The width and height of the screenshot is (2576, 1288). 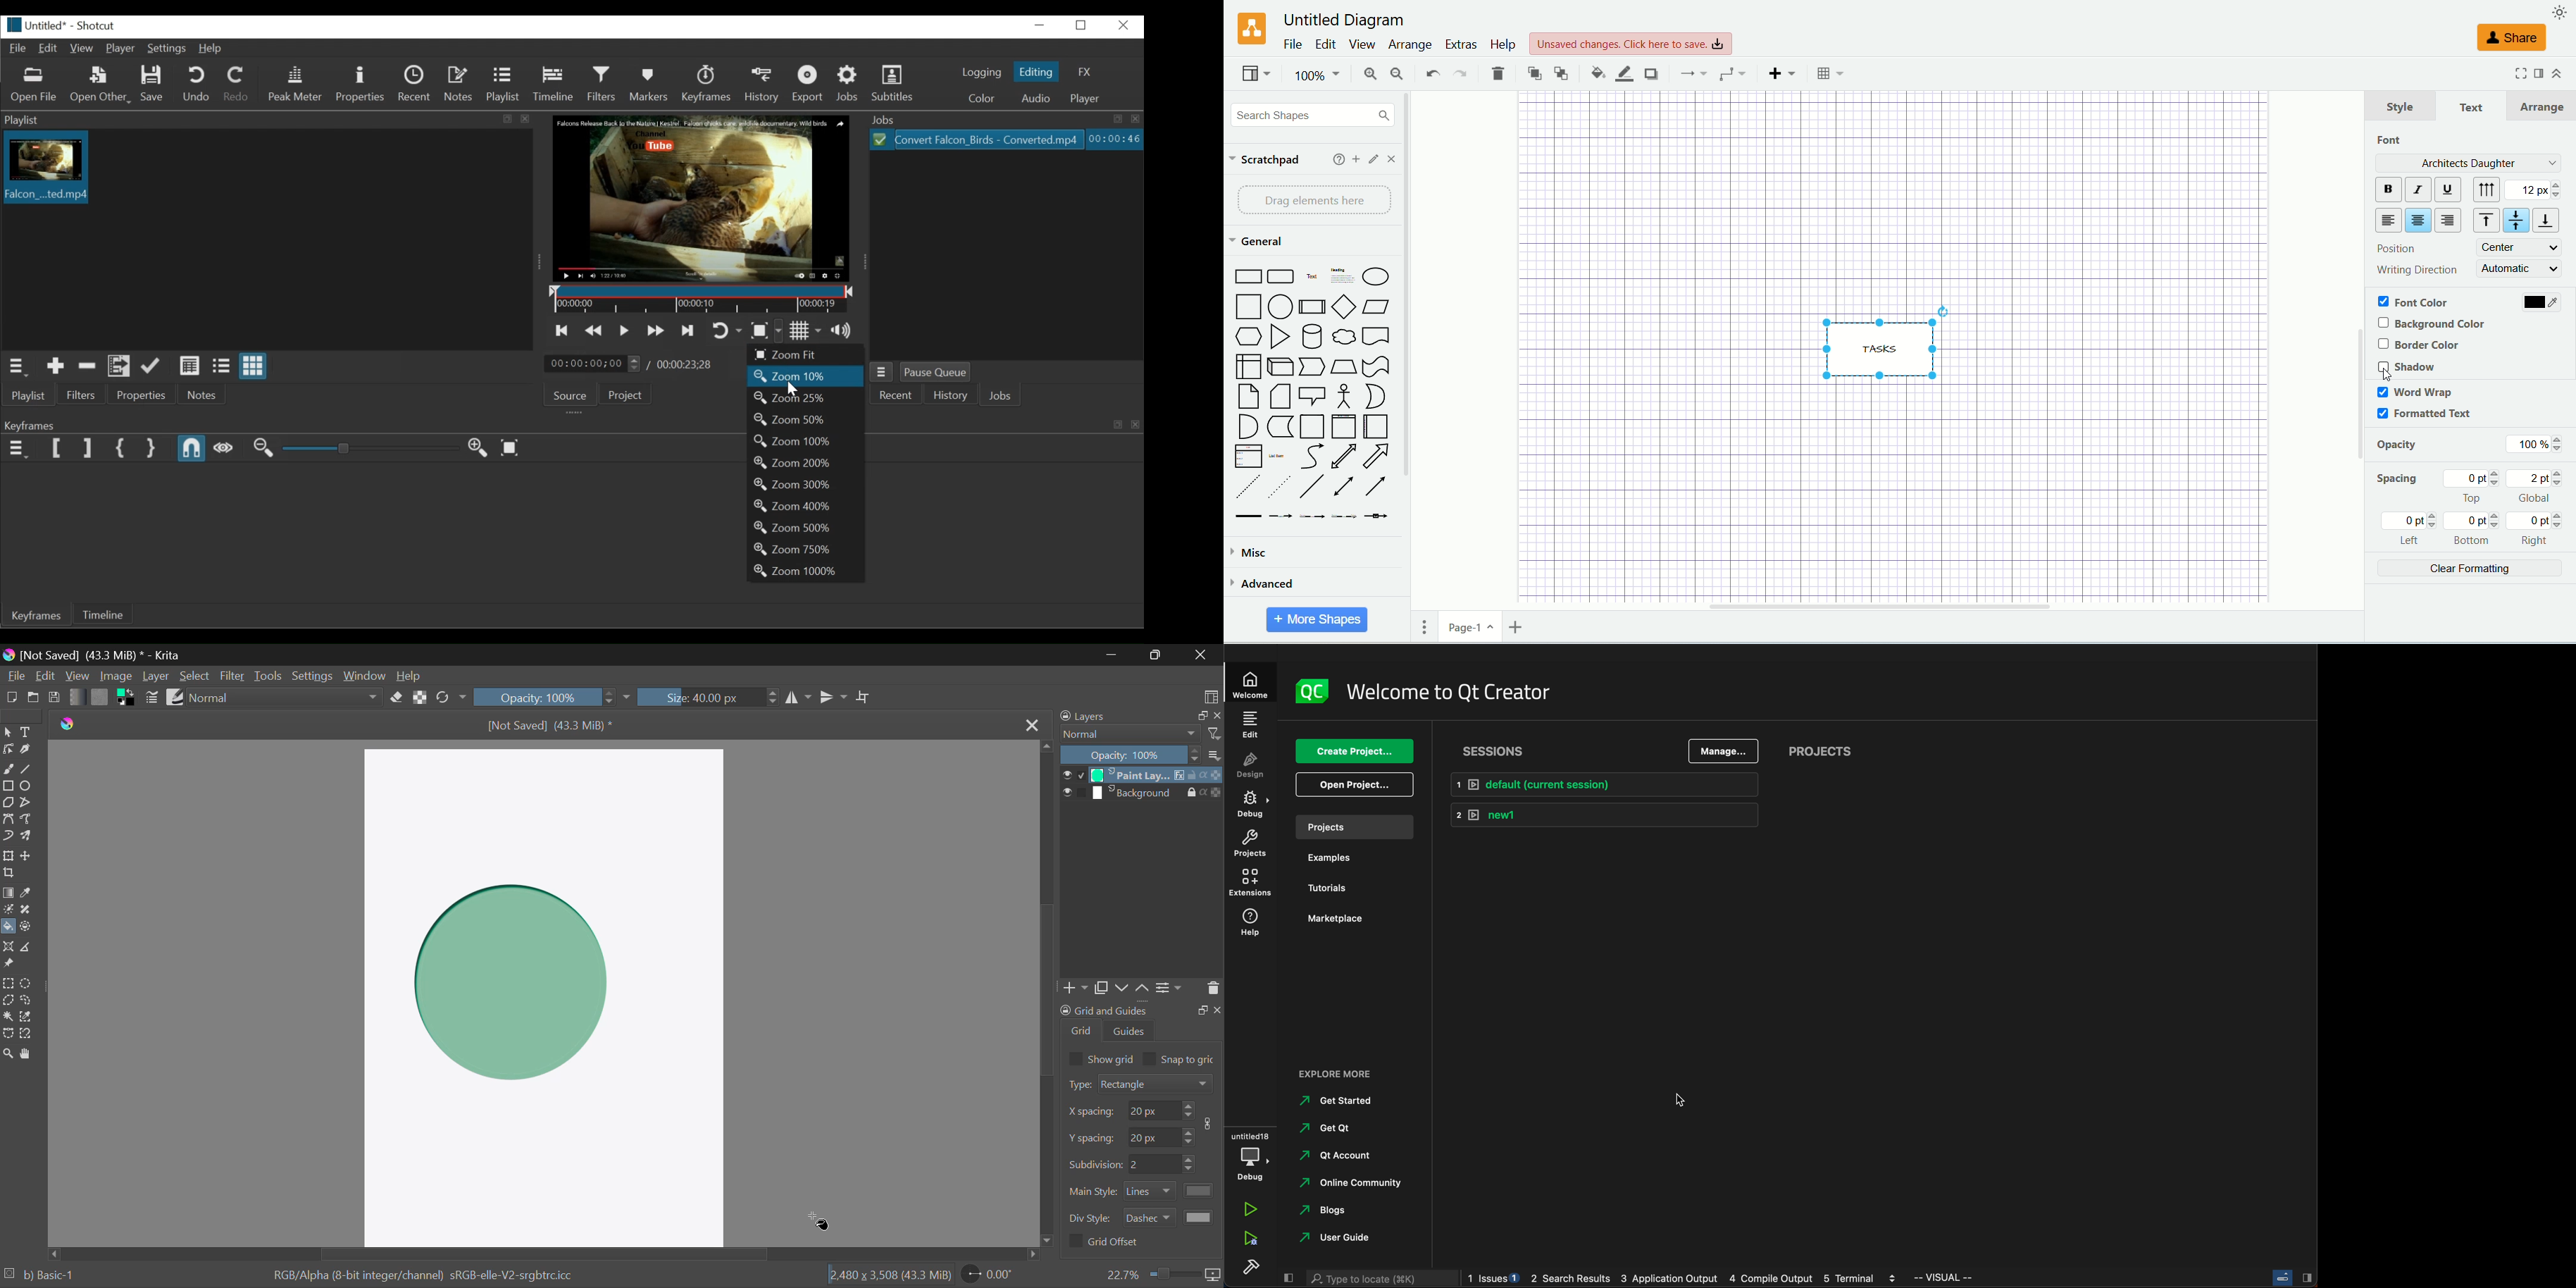 What do you see at coordinates (1343, 517) in the screenshot?
I see `Connector with 3 label` at bounding box center [1343, 517].